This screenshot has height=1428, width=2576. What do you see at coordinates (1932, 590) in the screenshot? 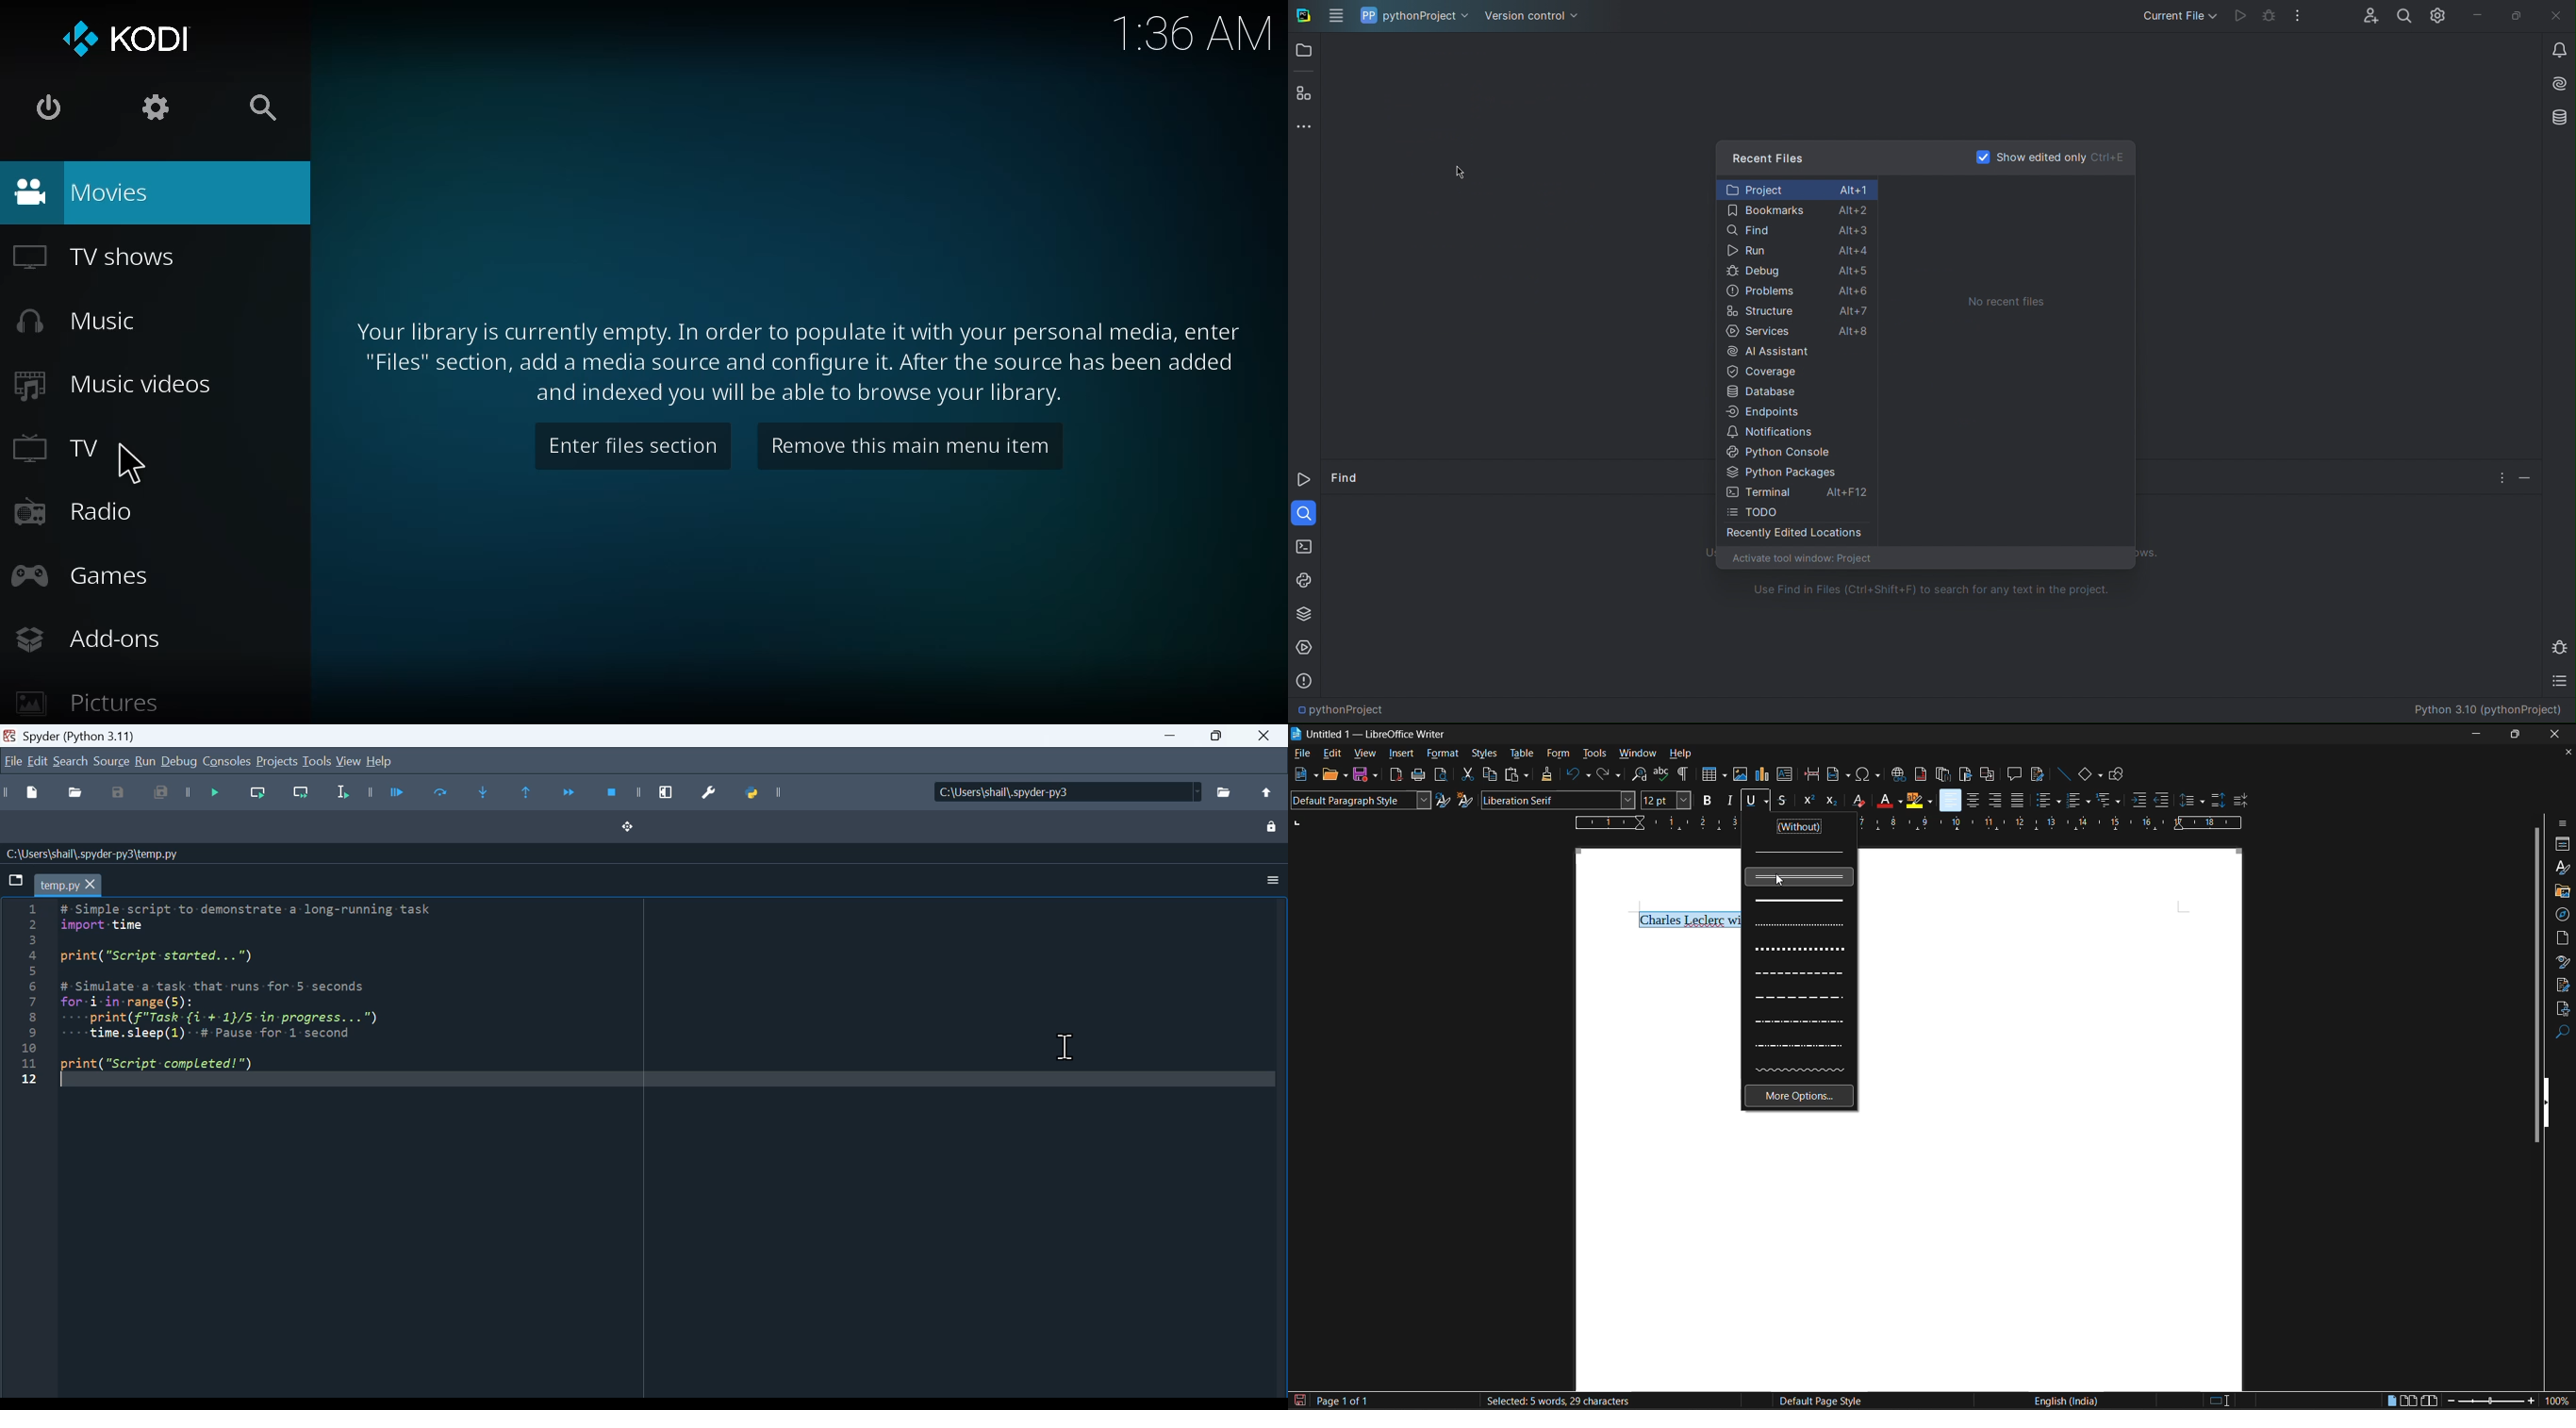
I see `Users Find in Files (Ctrl+Shift+F) to search for any text in the project` at bounding box center [1932, 590].